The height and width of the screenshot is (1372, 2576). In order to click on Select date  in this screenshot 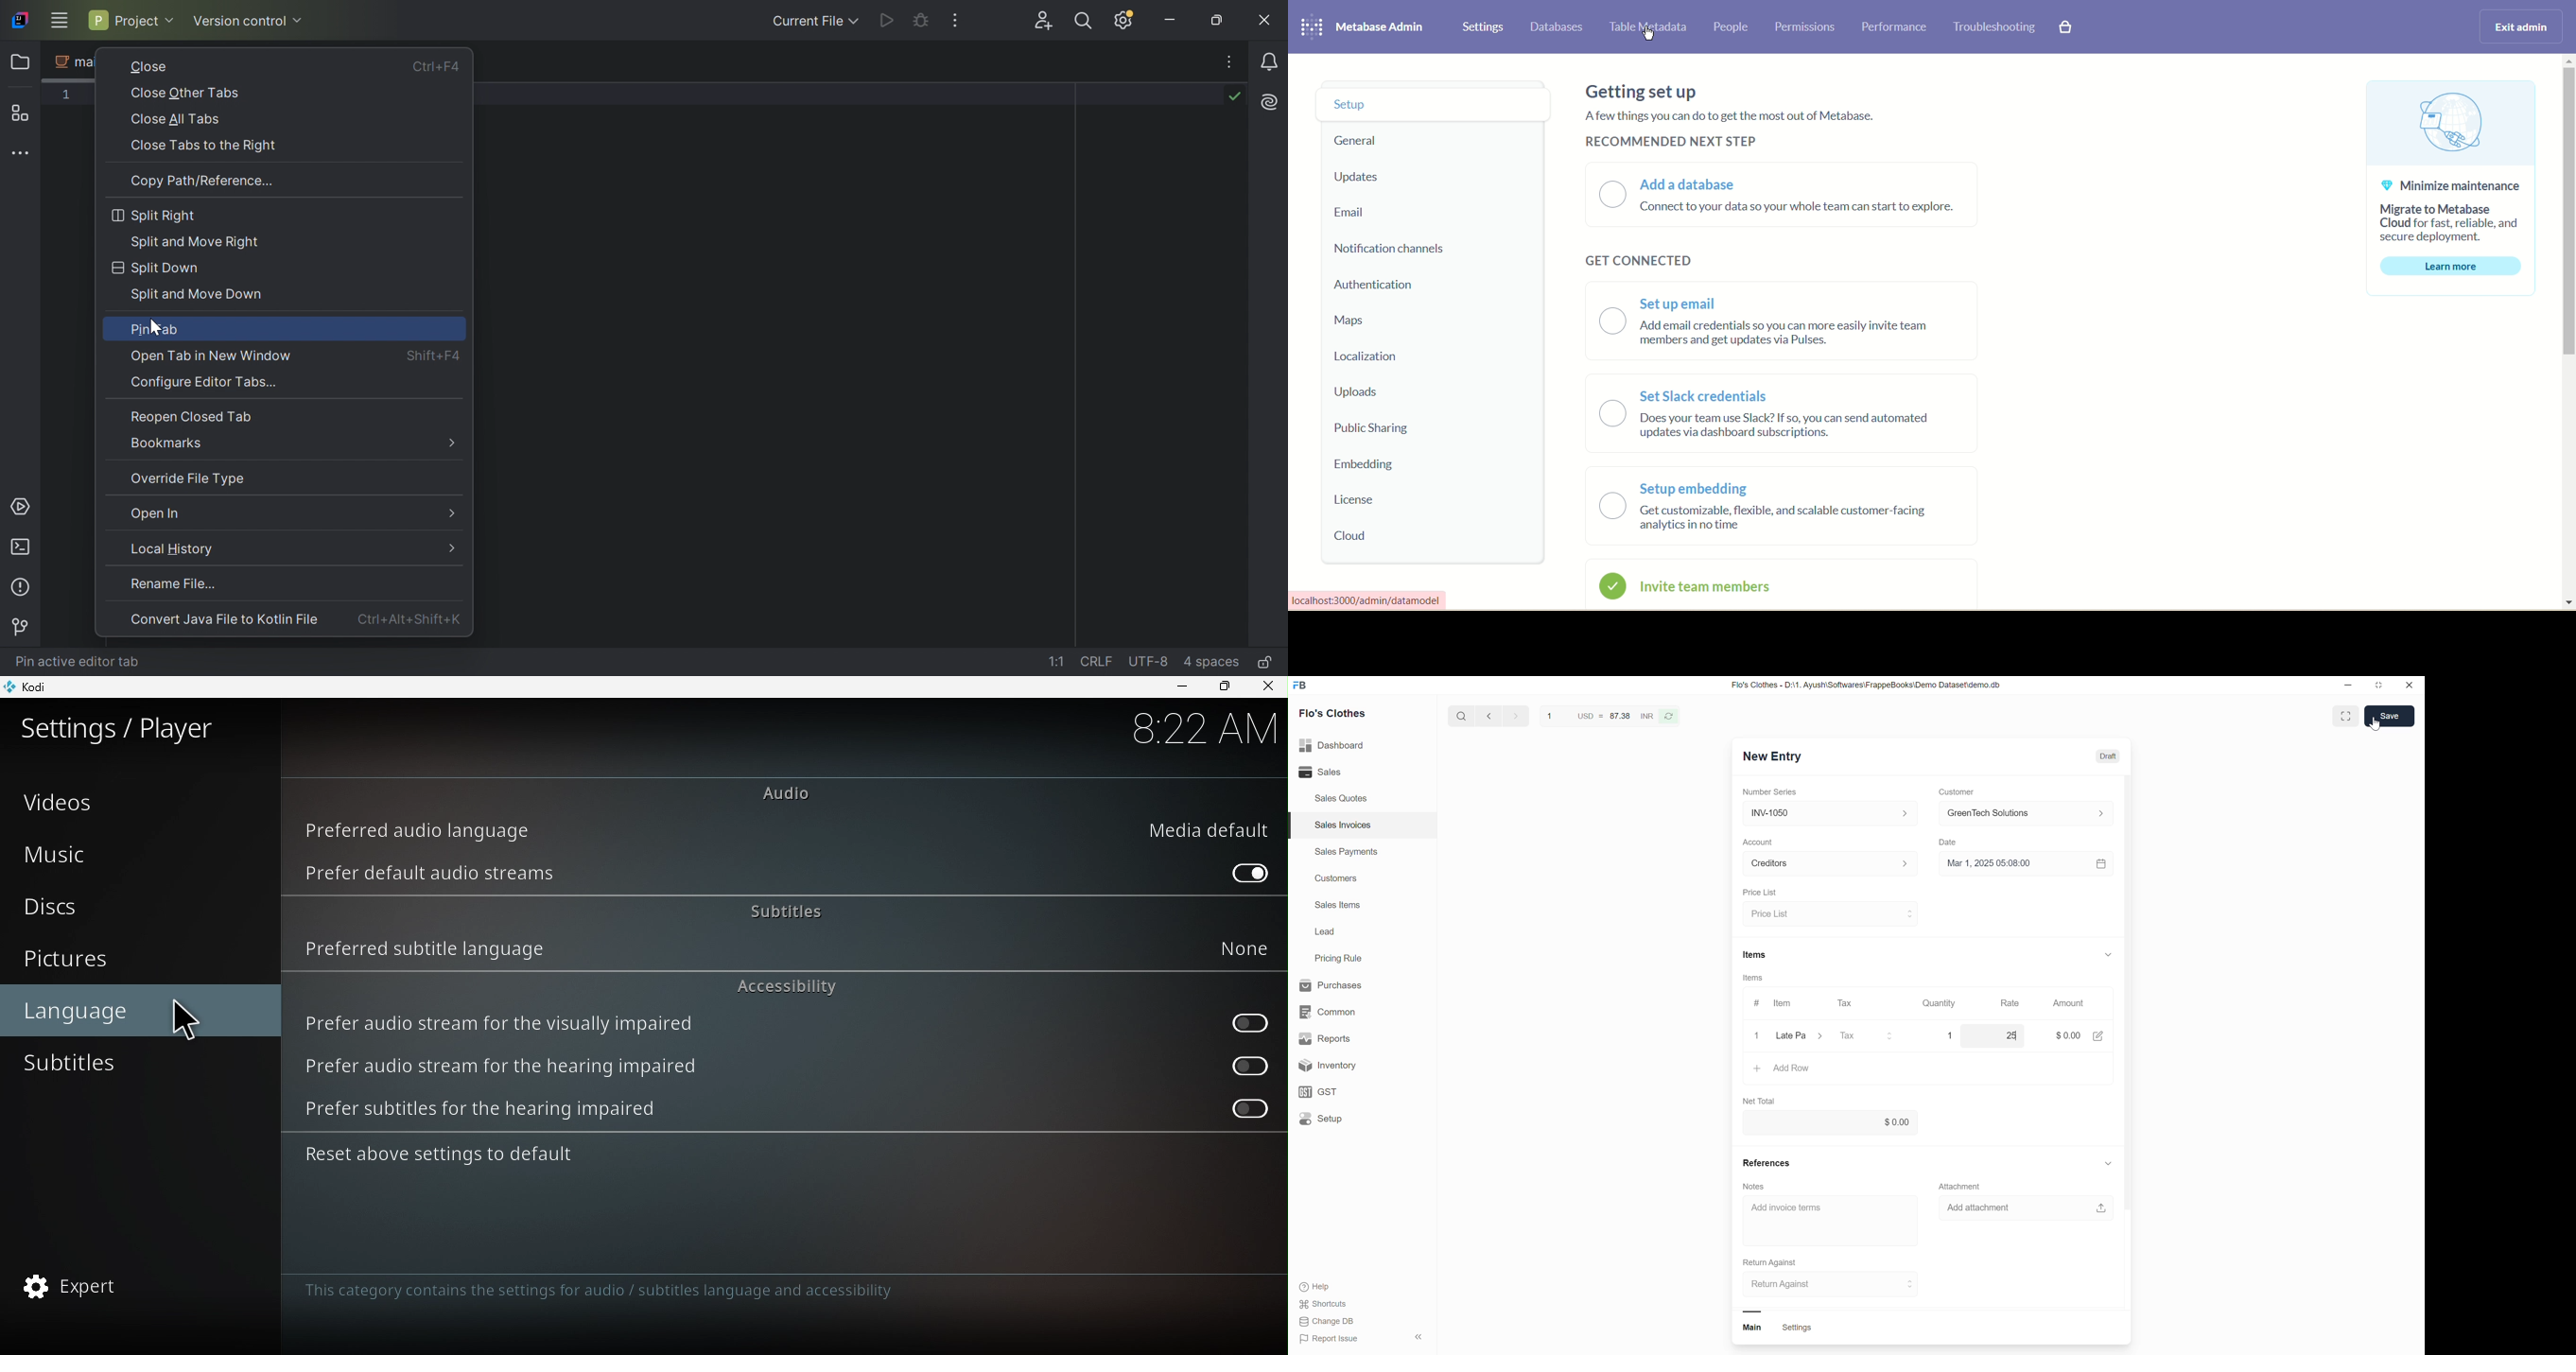, I will do `click(2027, 867)`.